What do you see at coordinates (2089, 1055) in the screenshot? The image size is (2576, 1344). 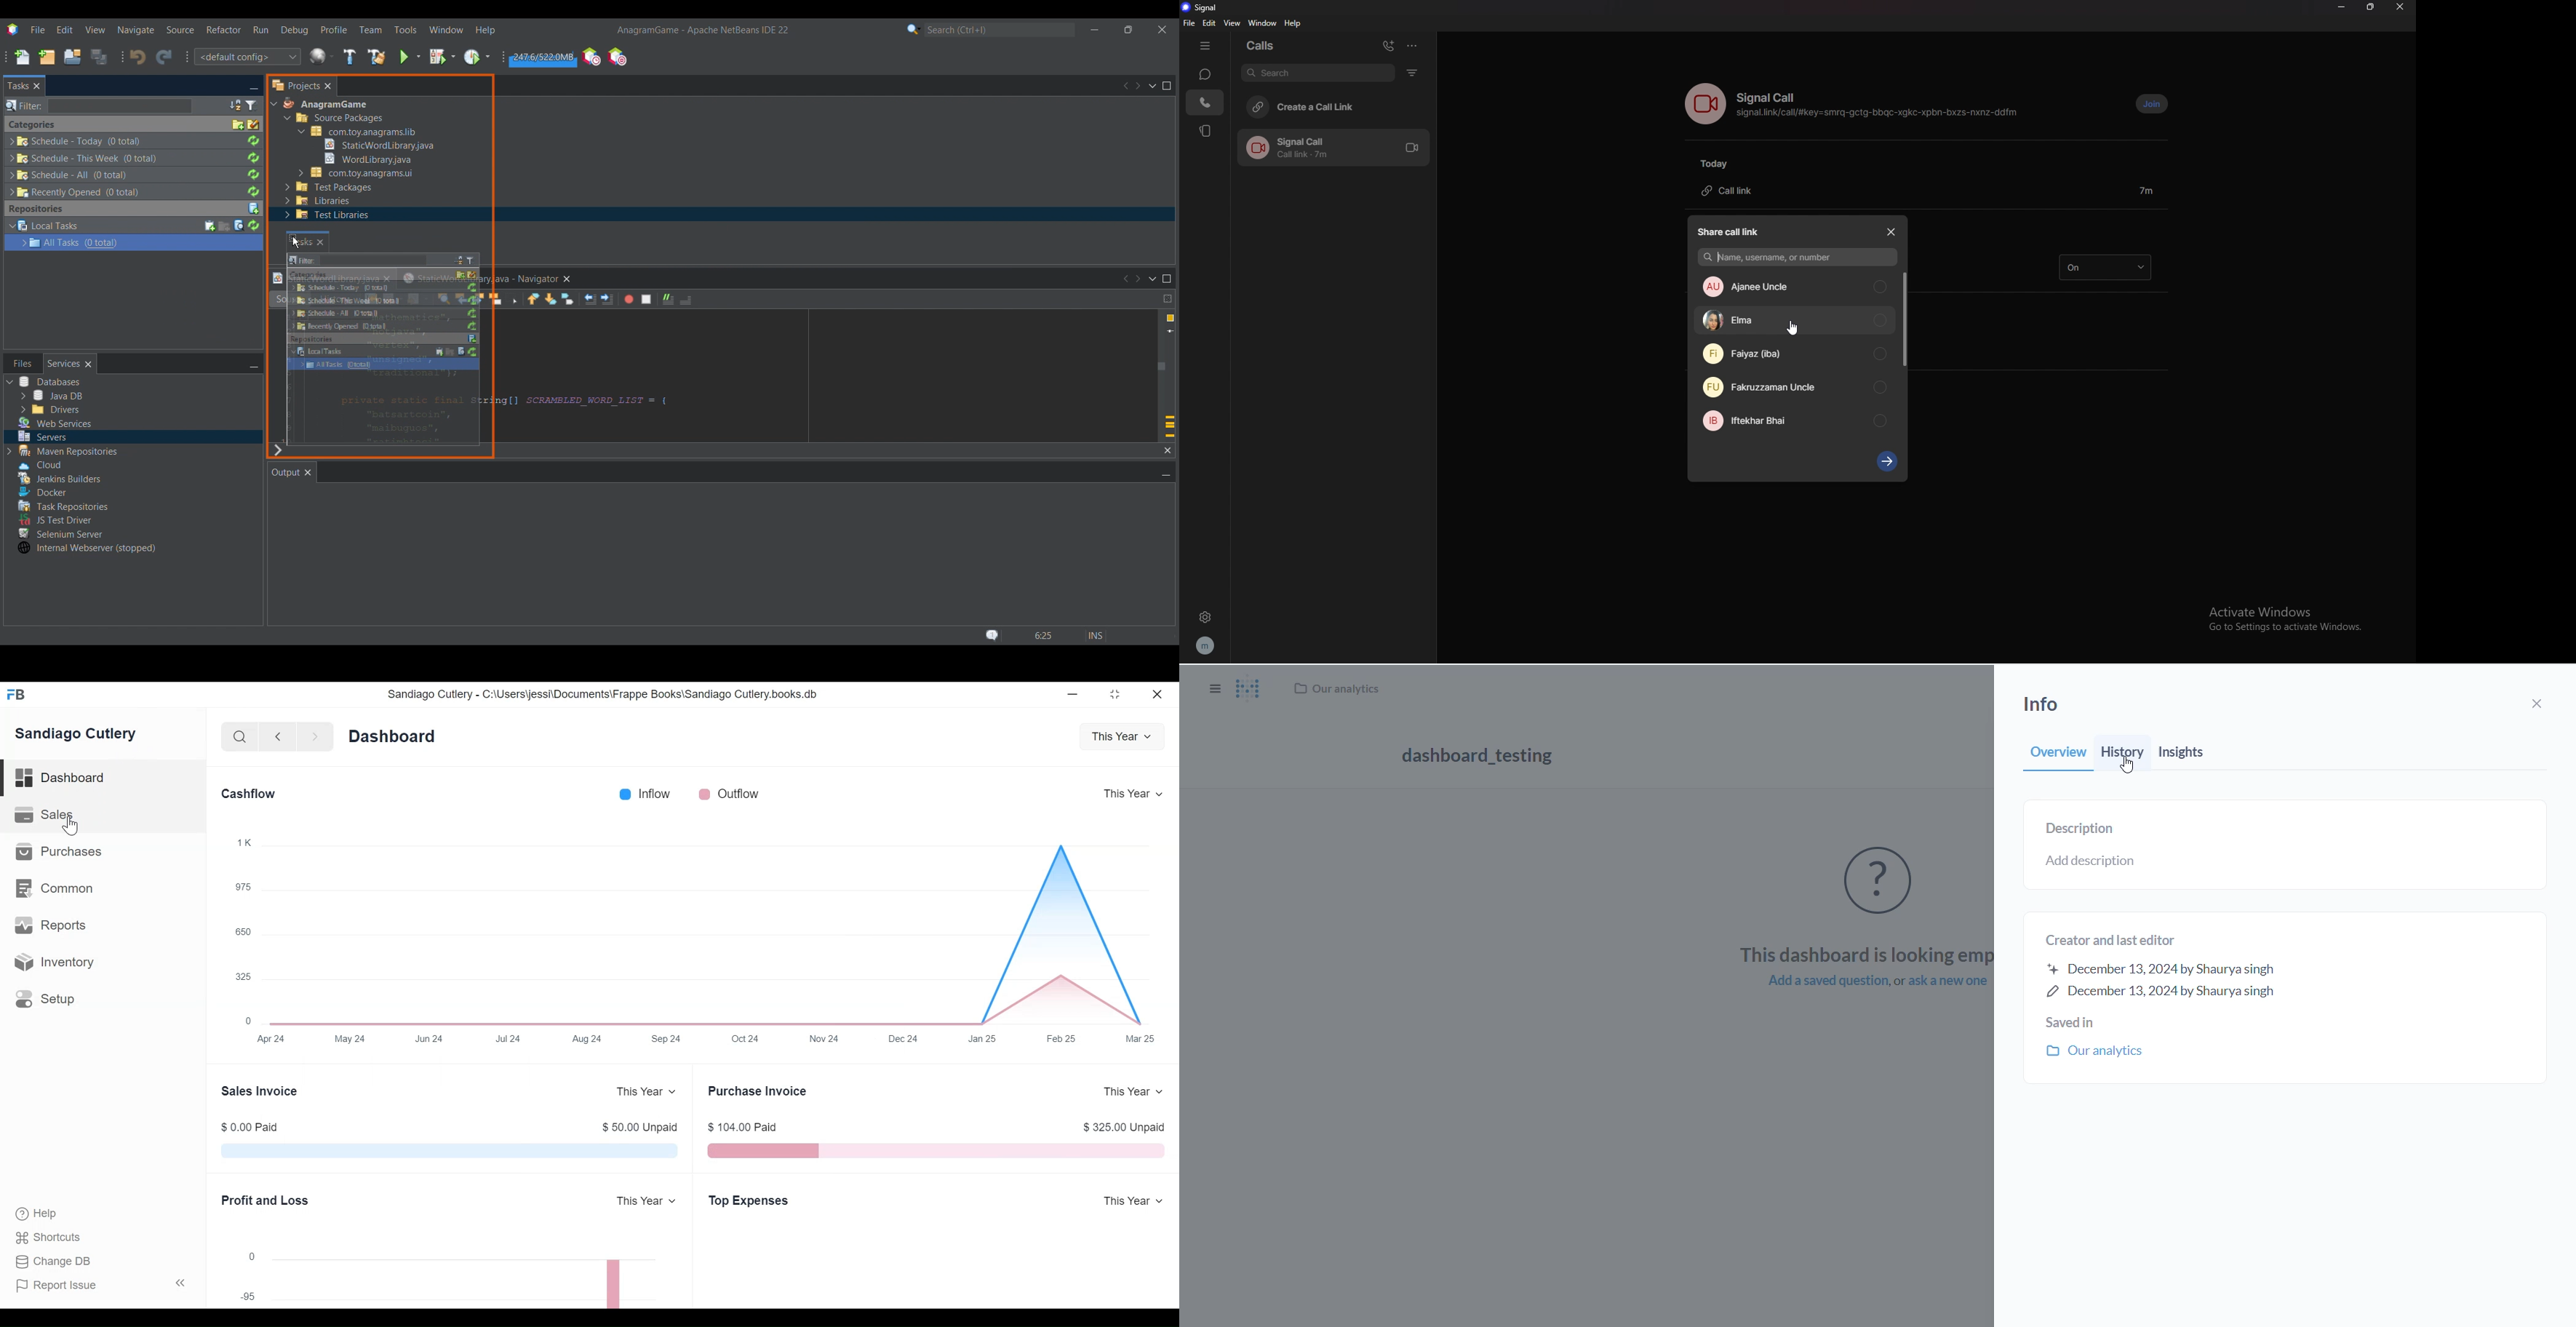 I see `our analytics folder` at bounding box center [2089, 1055].